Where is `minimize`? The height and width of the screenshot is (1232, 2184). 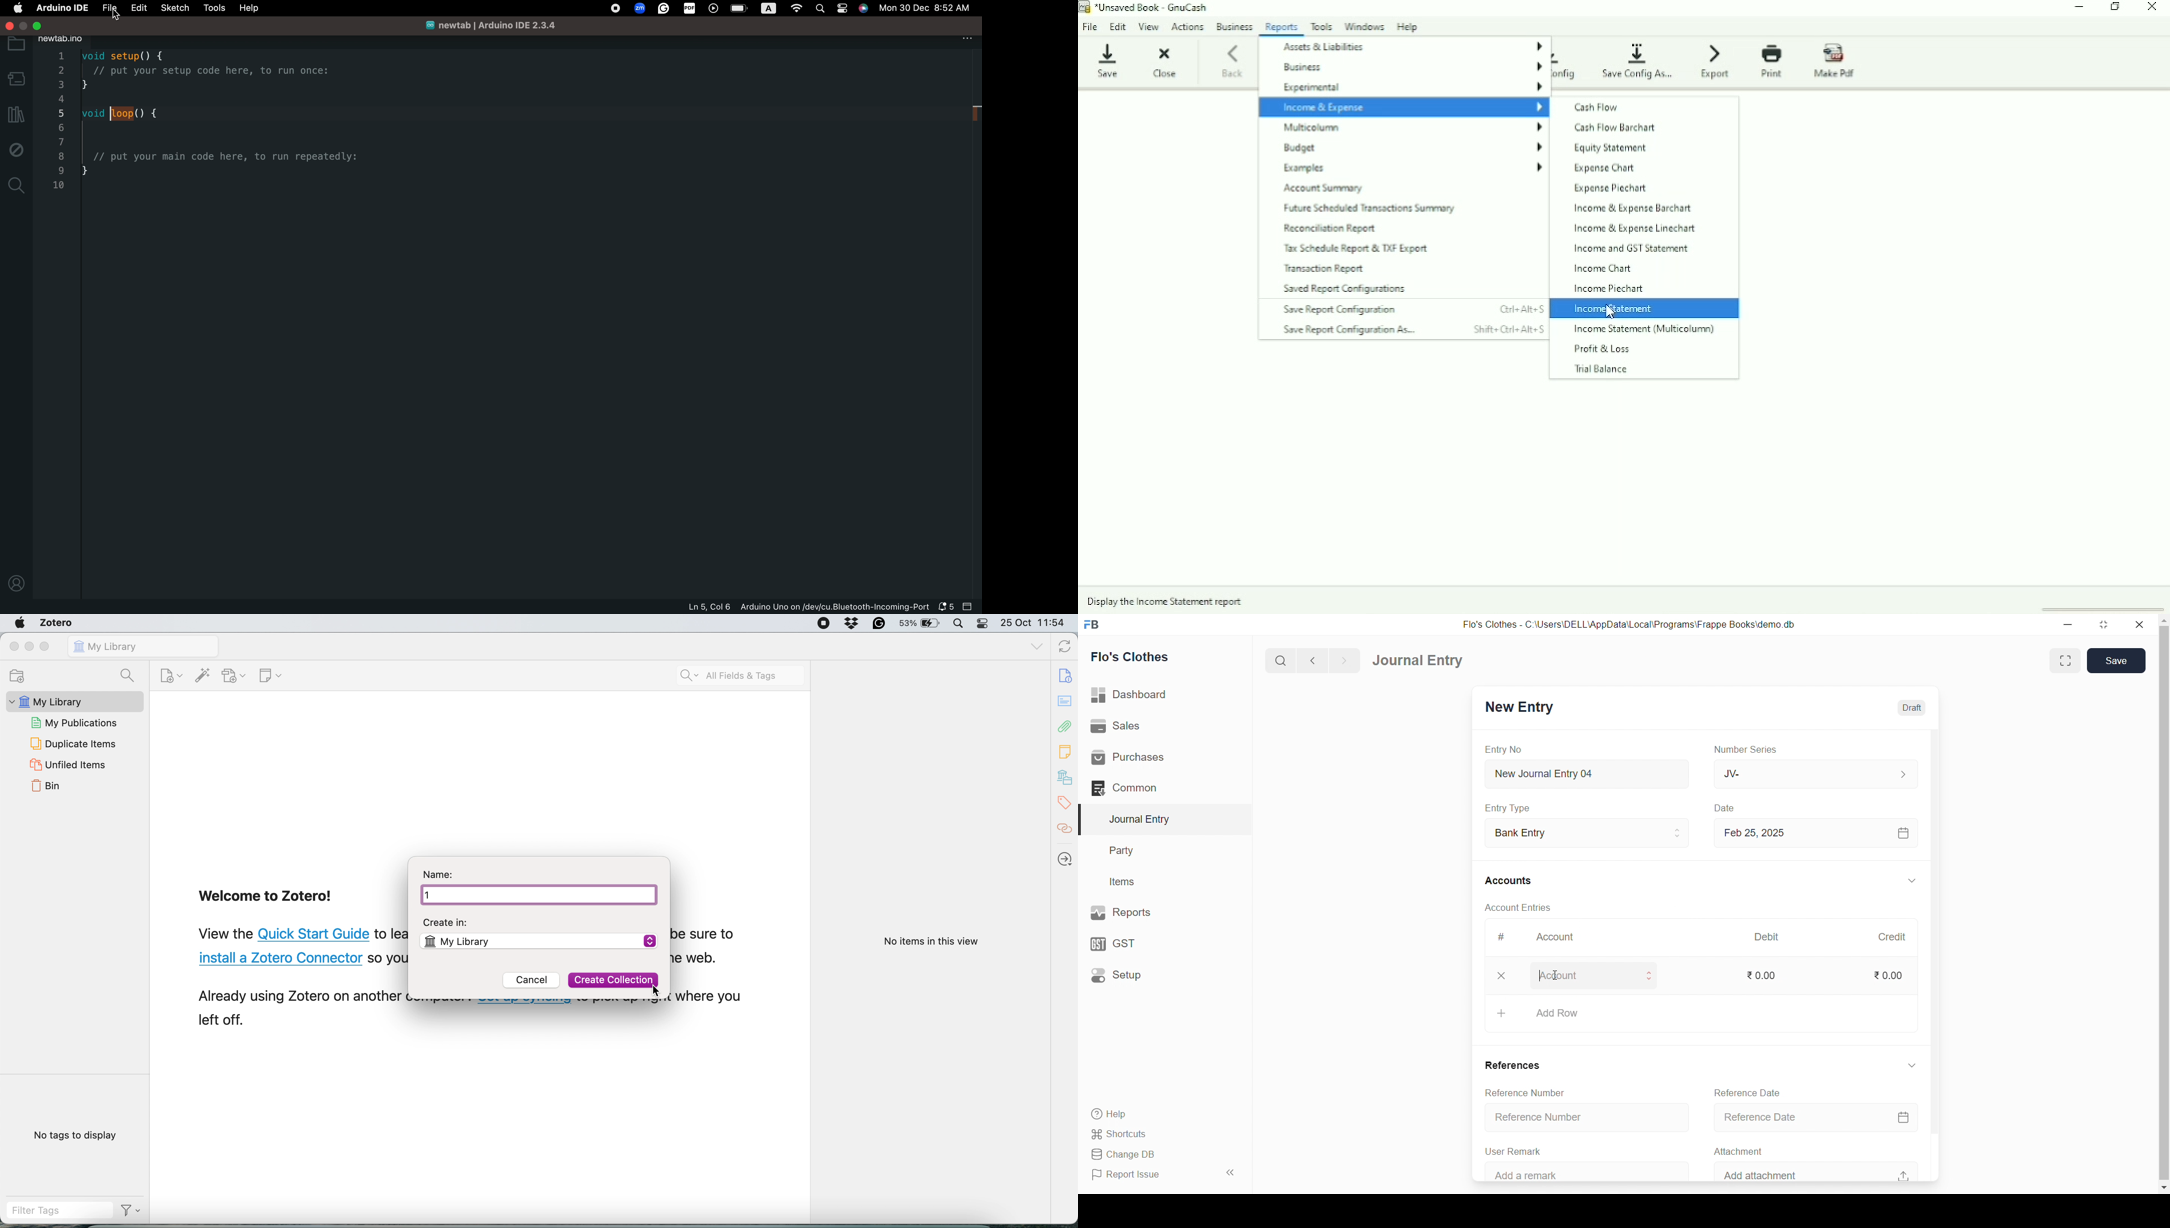 minimize is located at coordinates (2065, 624).